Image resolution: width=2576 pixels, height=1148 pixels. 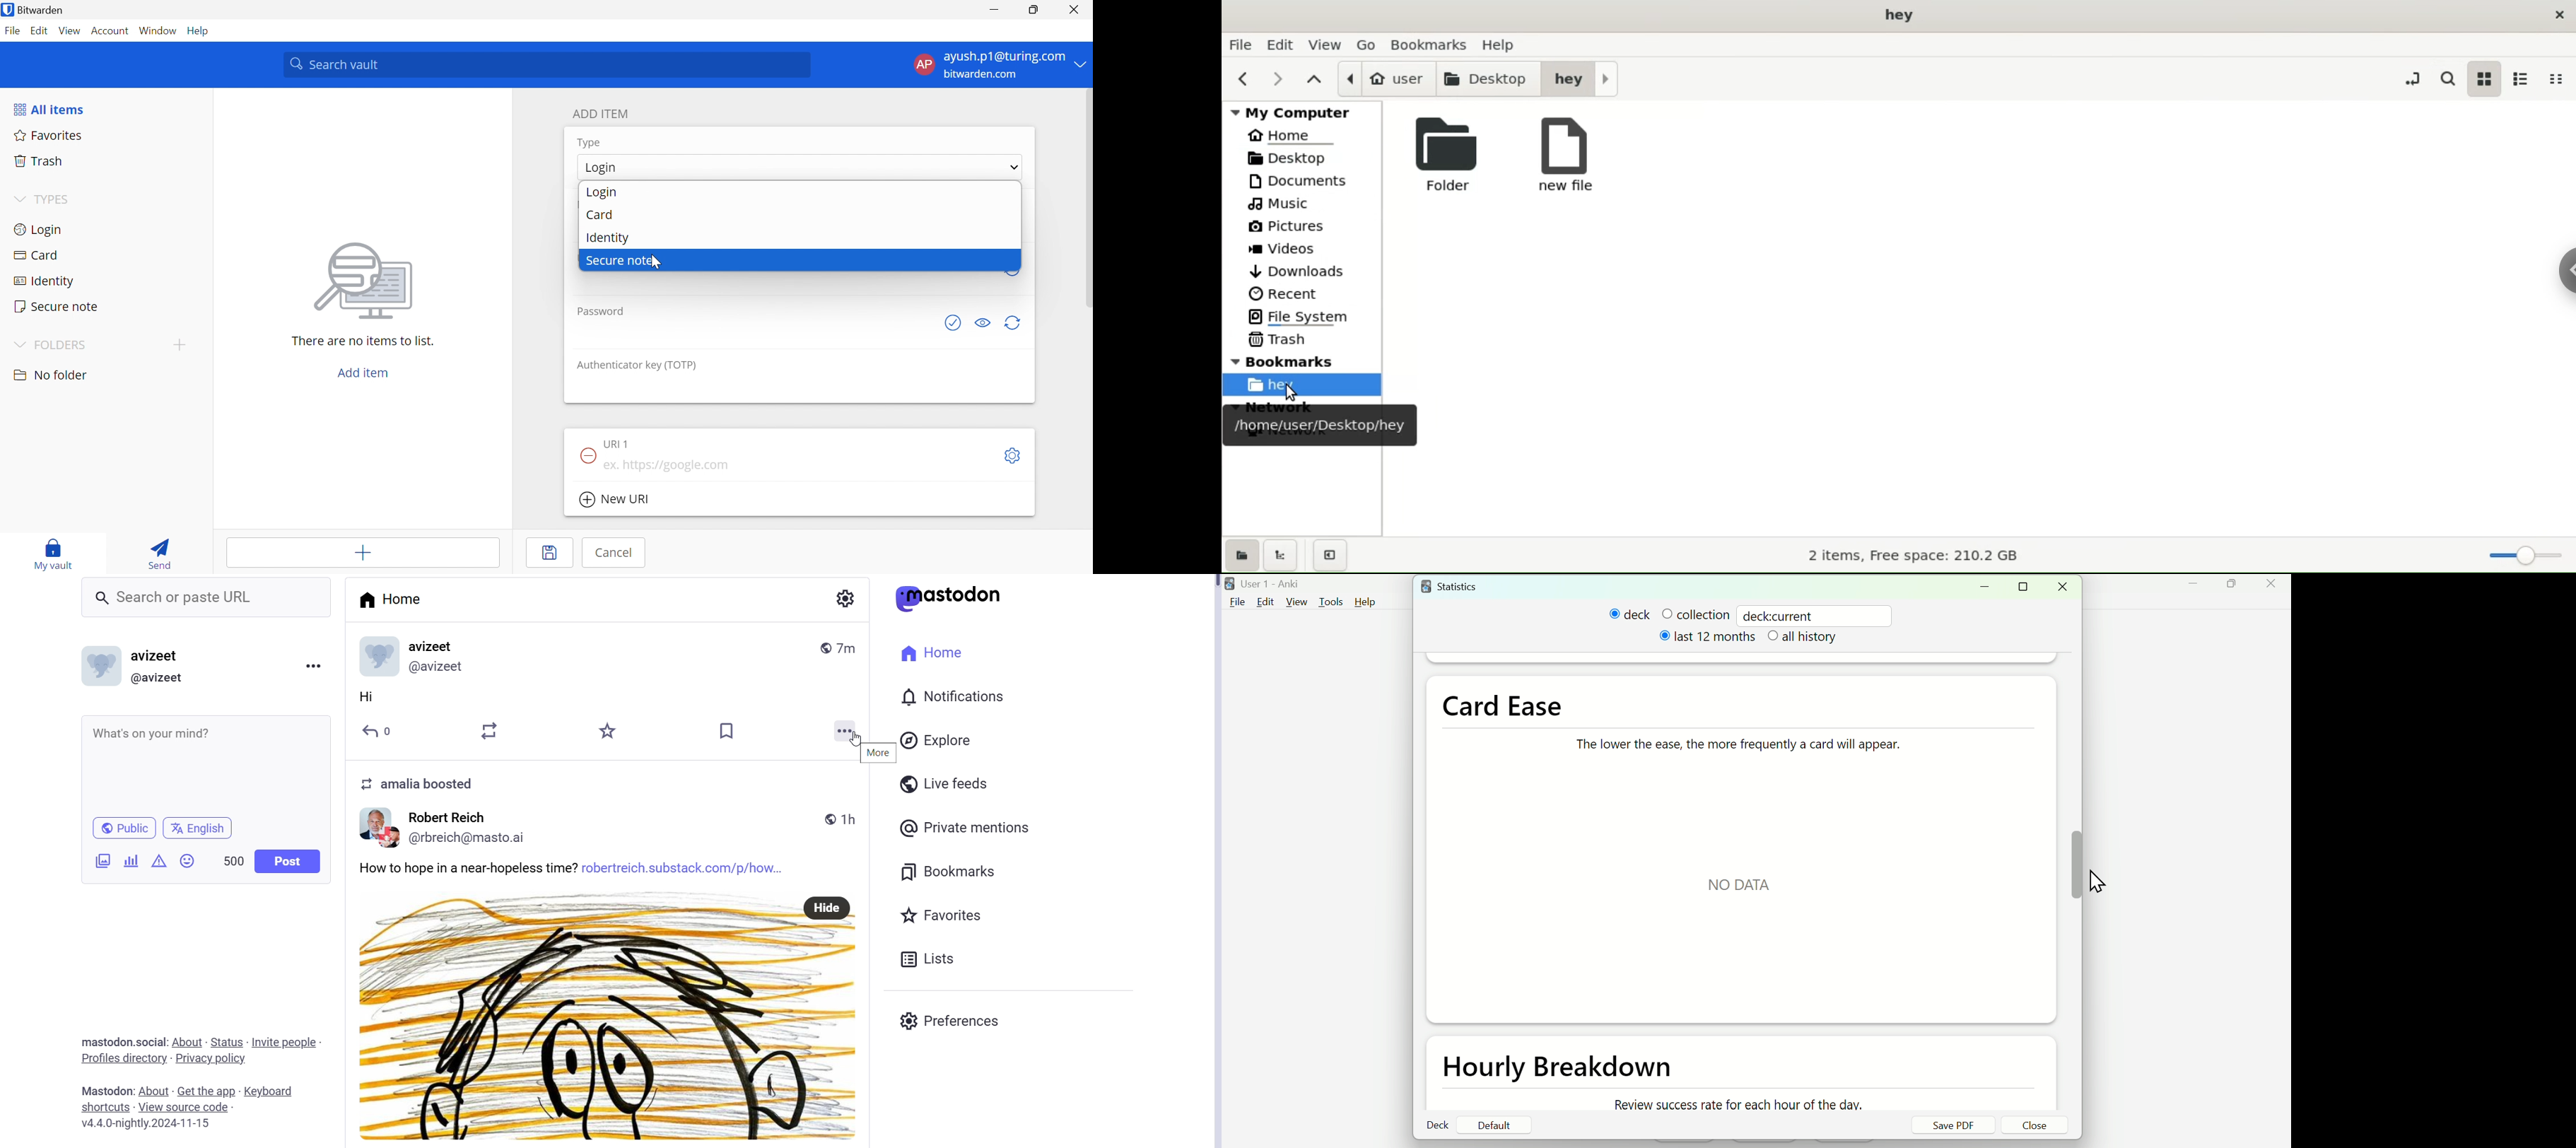 What do you see at coordinates (590, 143) in the screenshot?
I see `Type` at bounding box center [590, 143].